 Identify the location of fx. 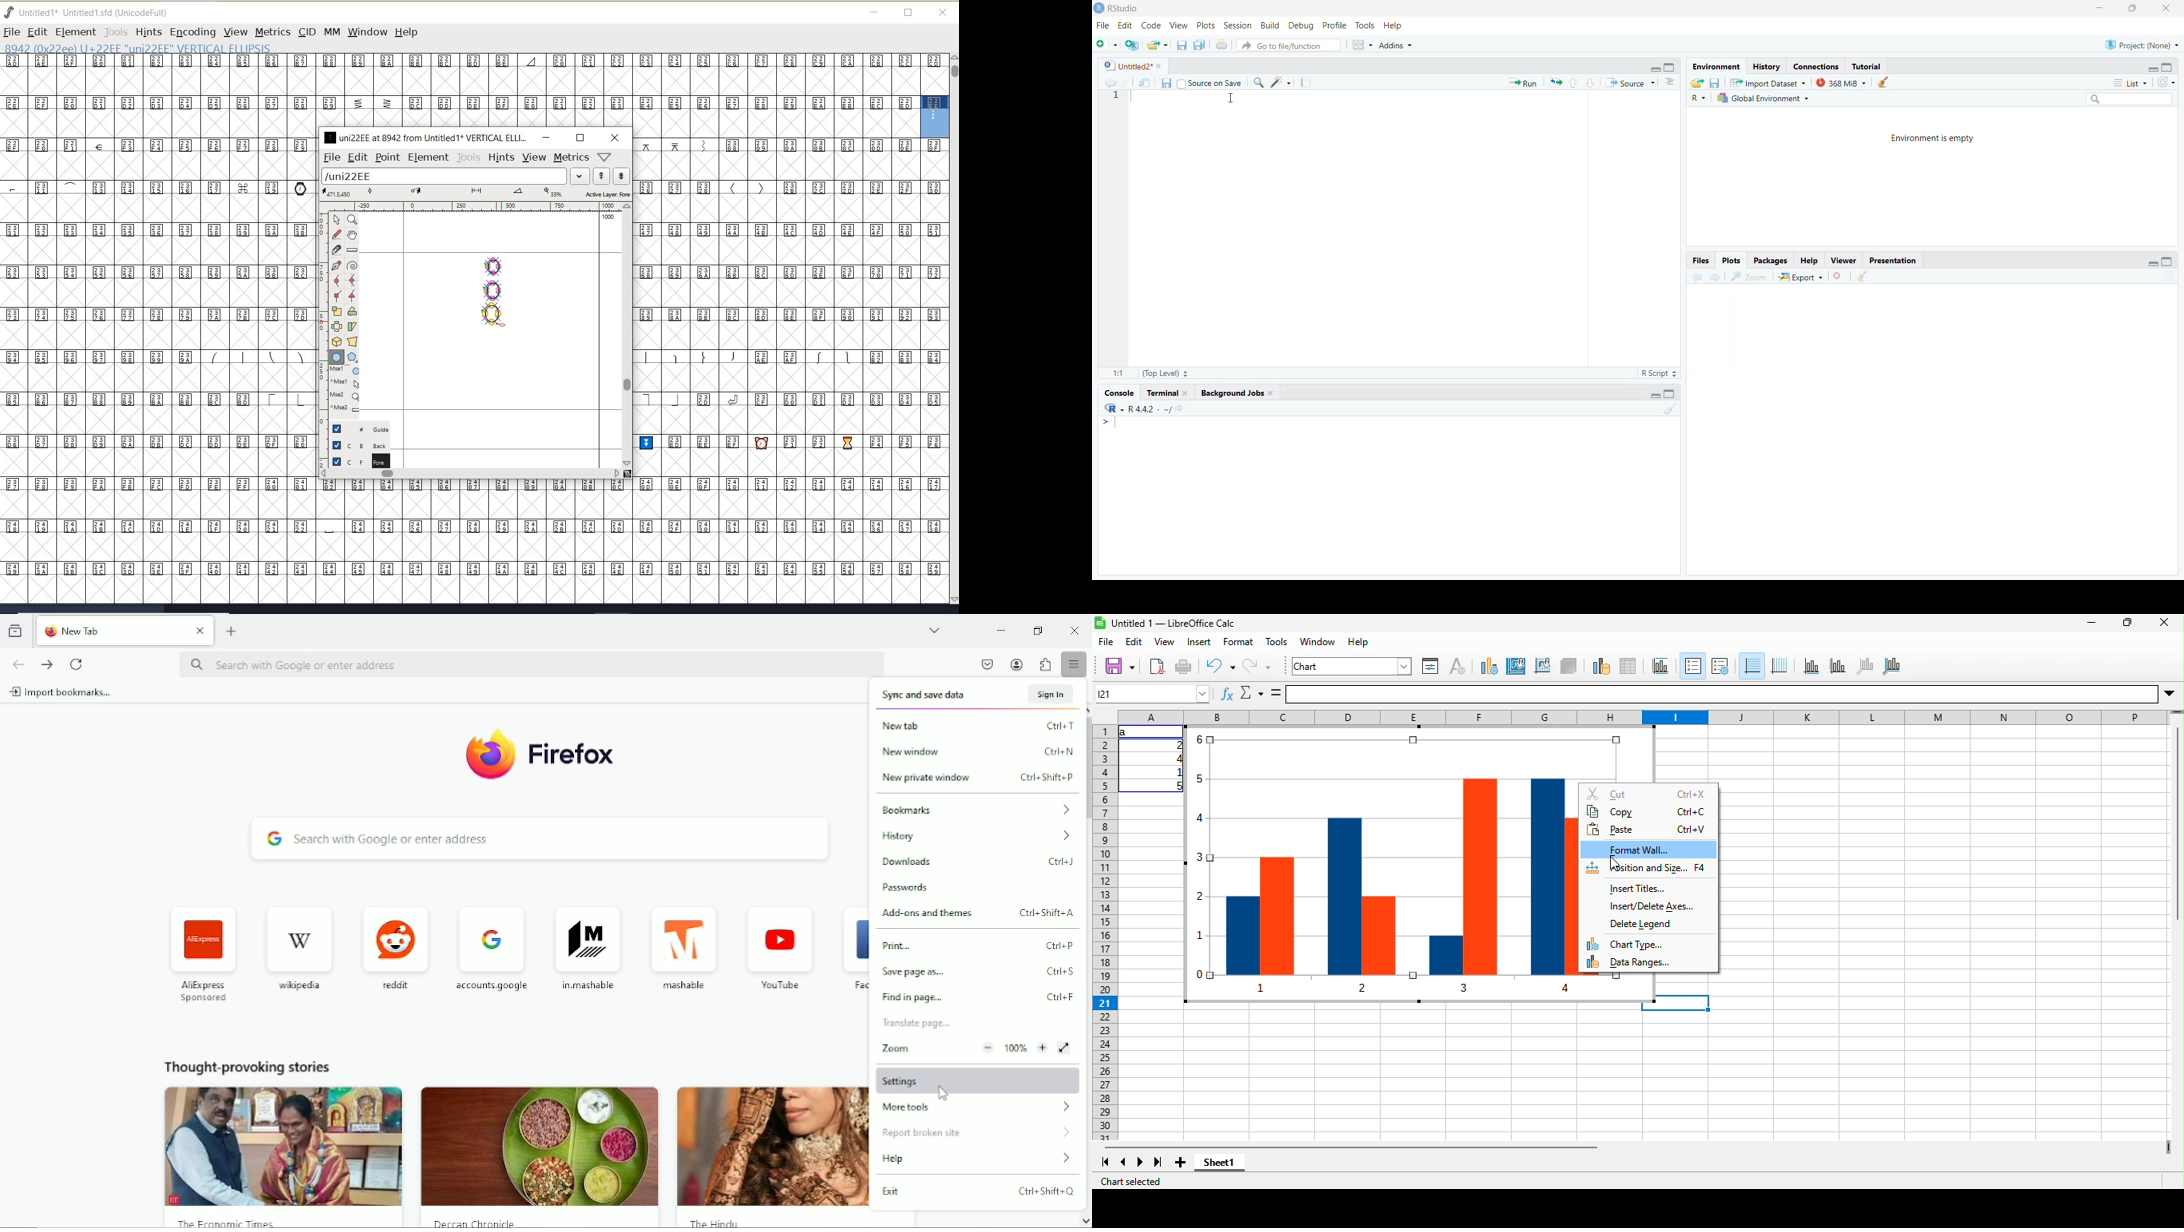
(1227, 693).